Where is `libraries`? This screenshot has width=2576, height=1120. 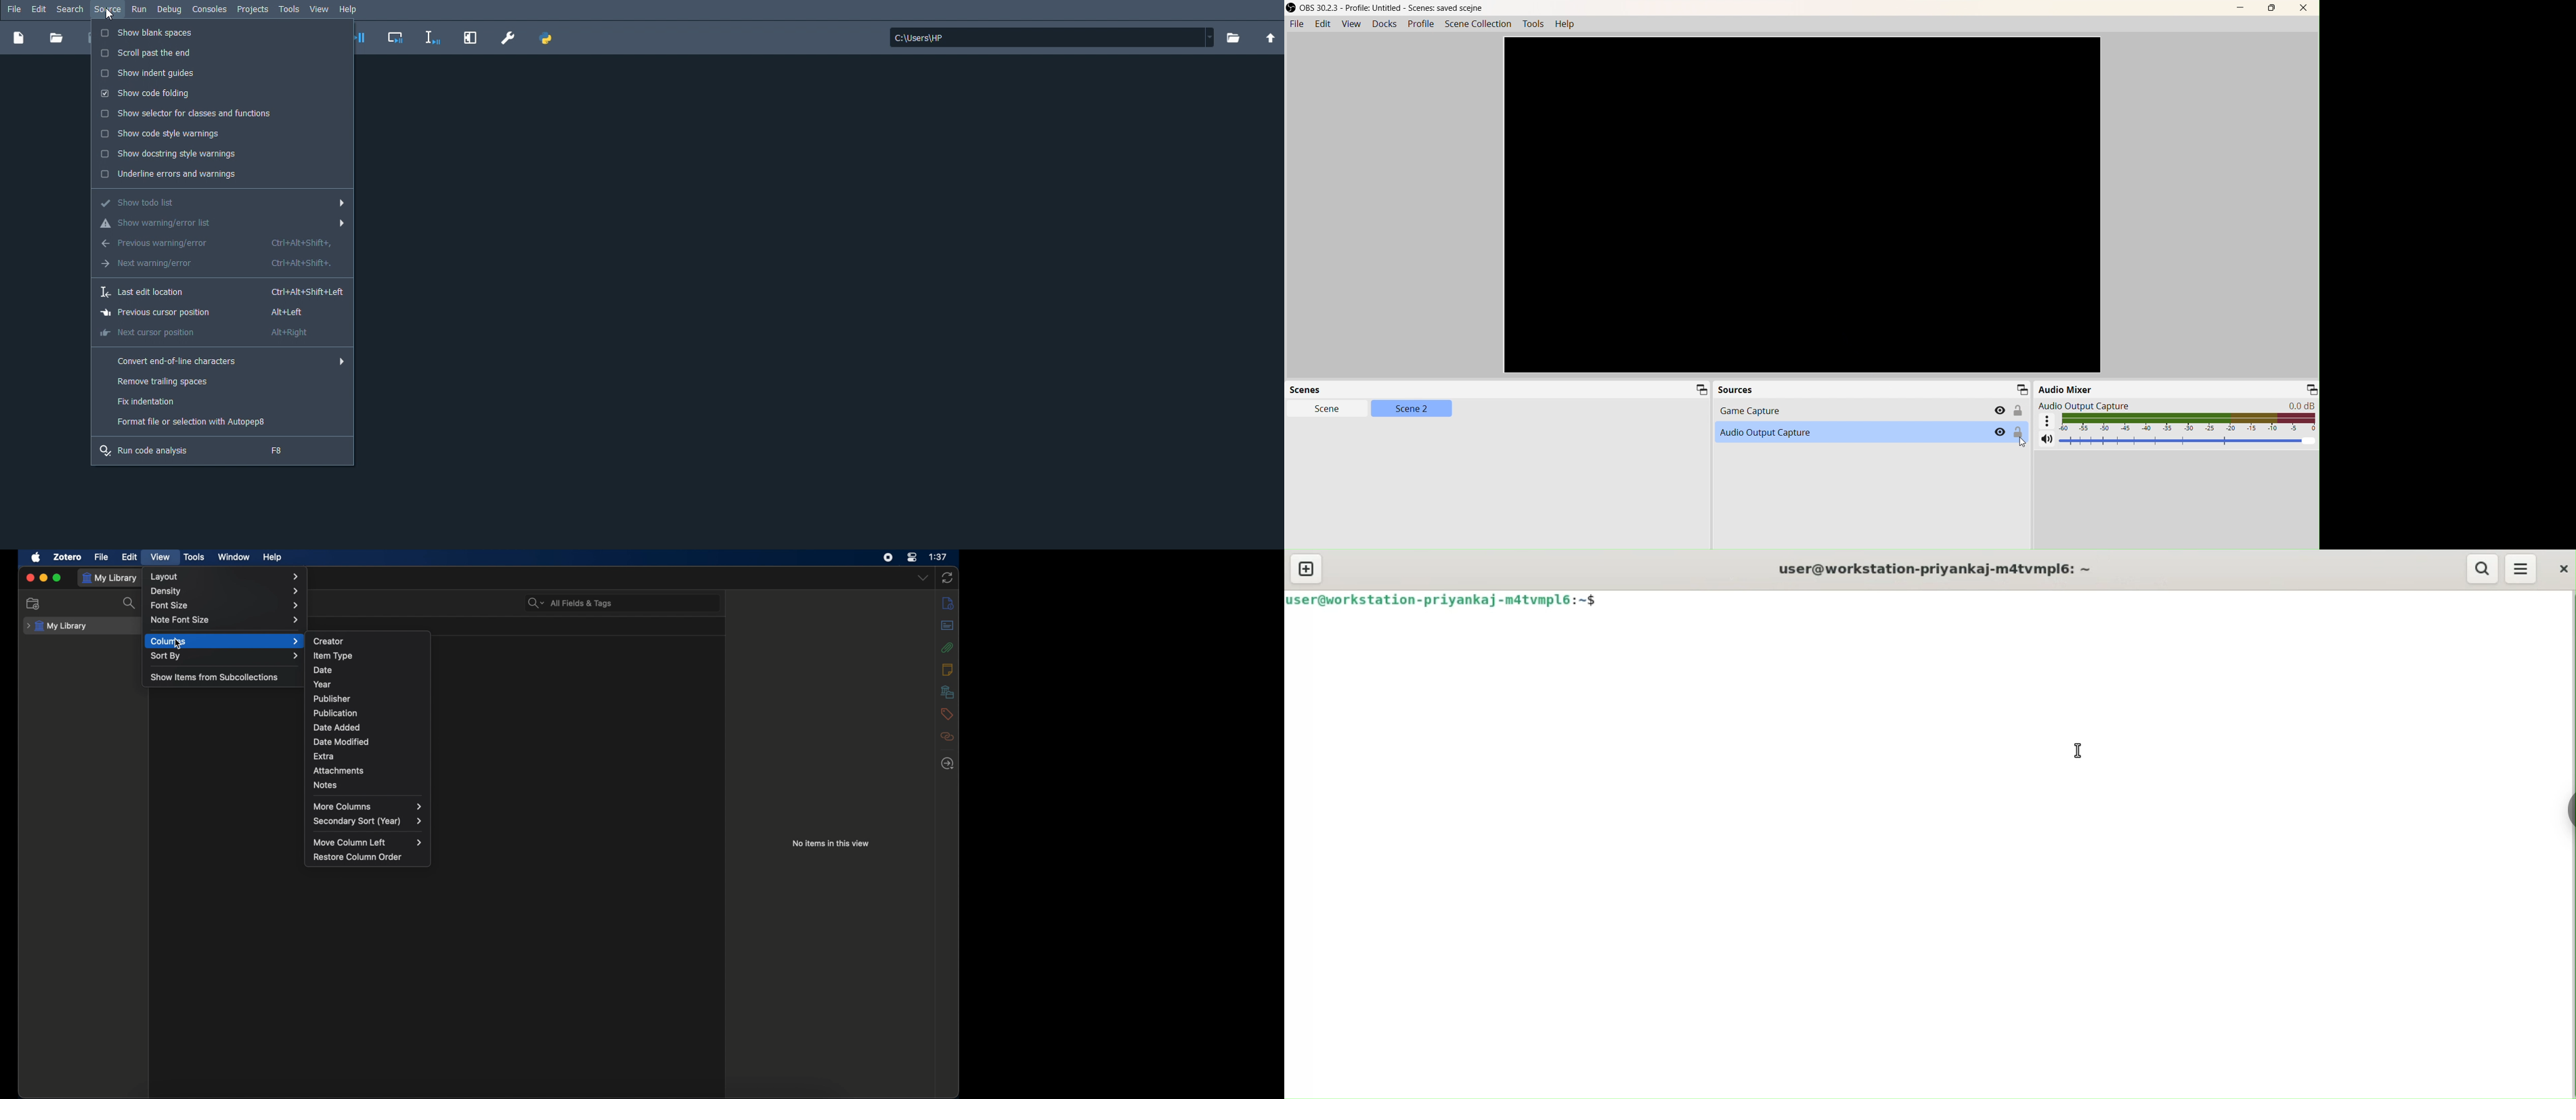 libraries is located at coordinates (947, 691).